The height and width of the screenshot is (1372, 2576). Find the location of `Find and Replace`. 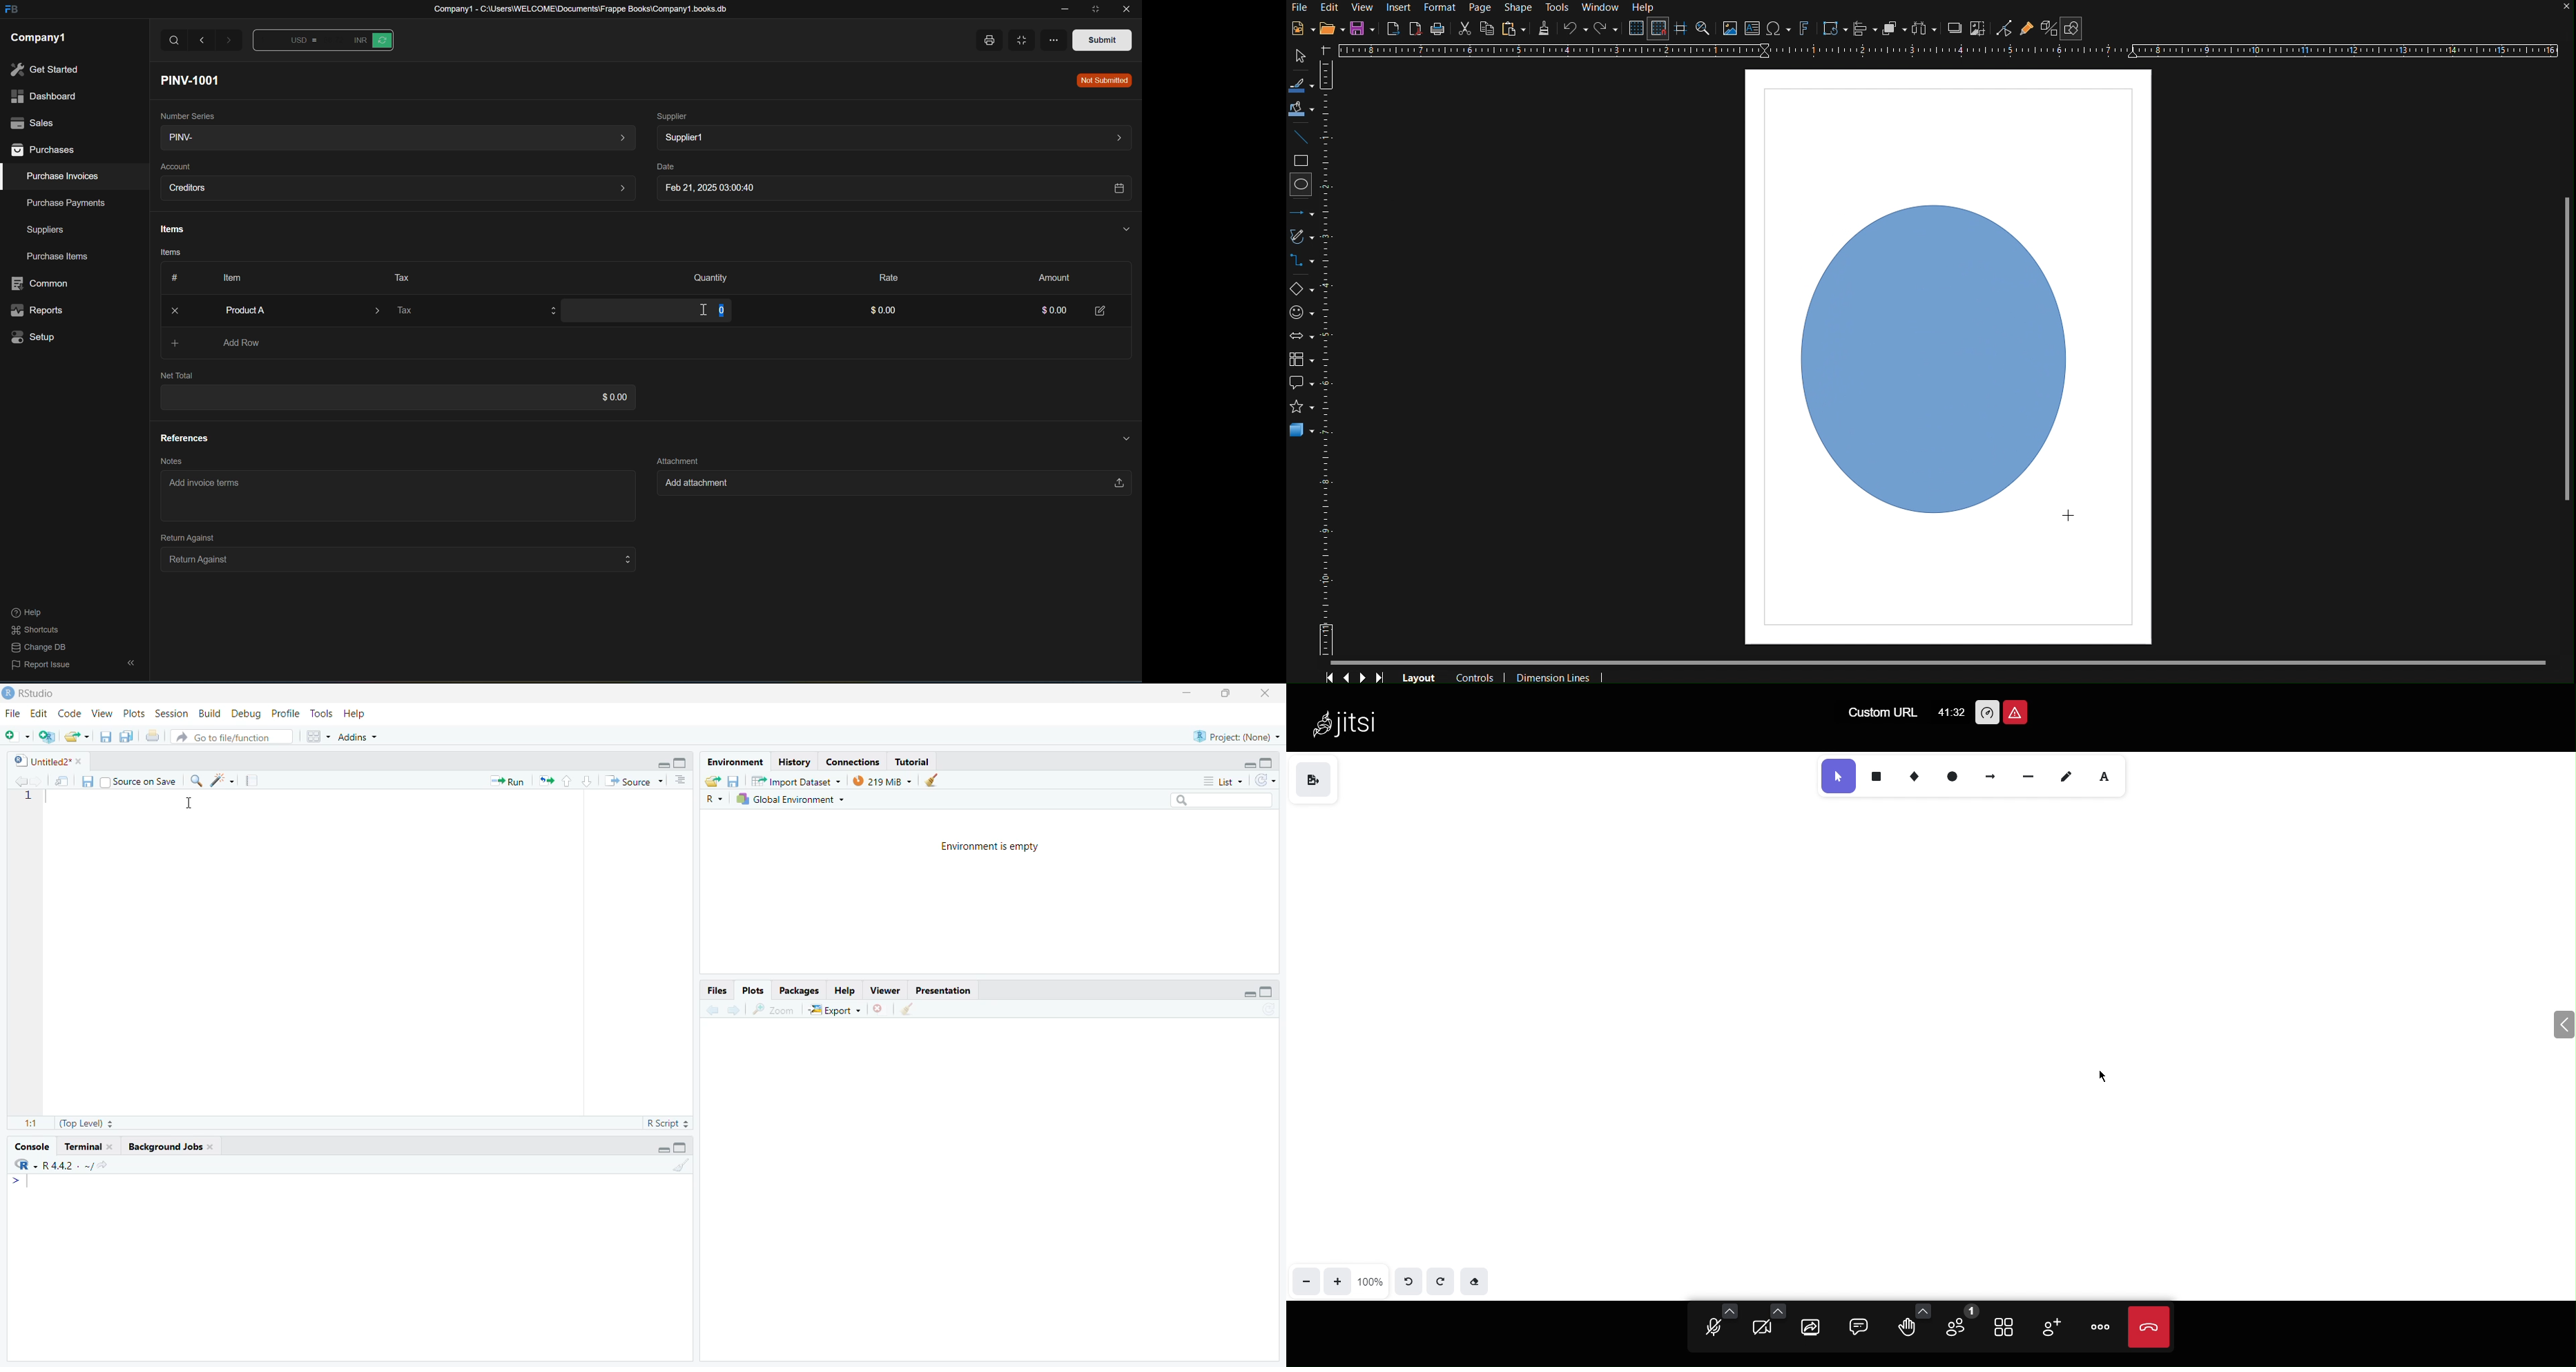

Find and Replace is located at coordinates (196, 781).